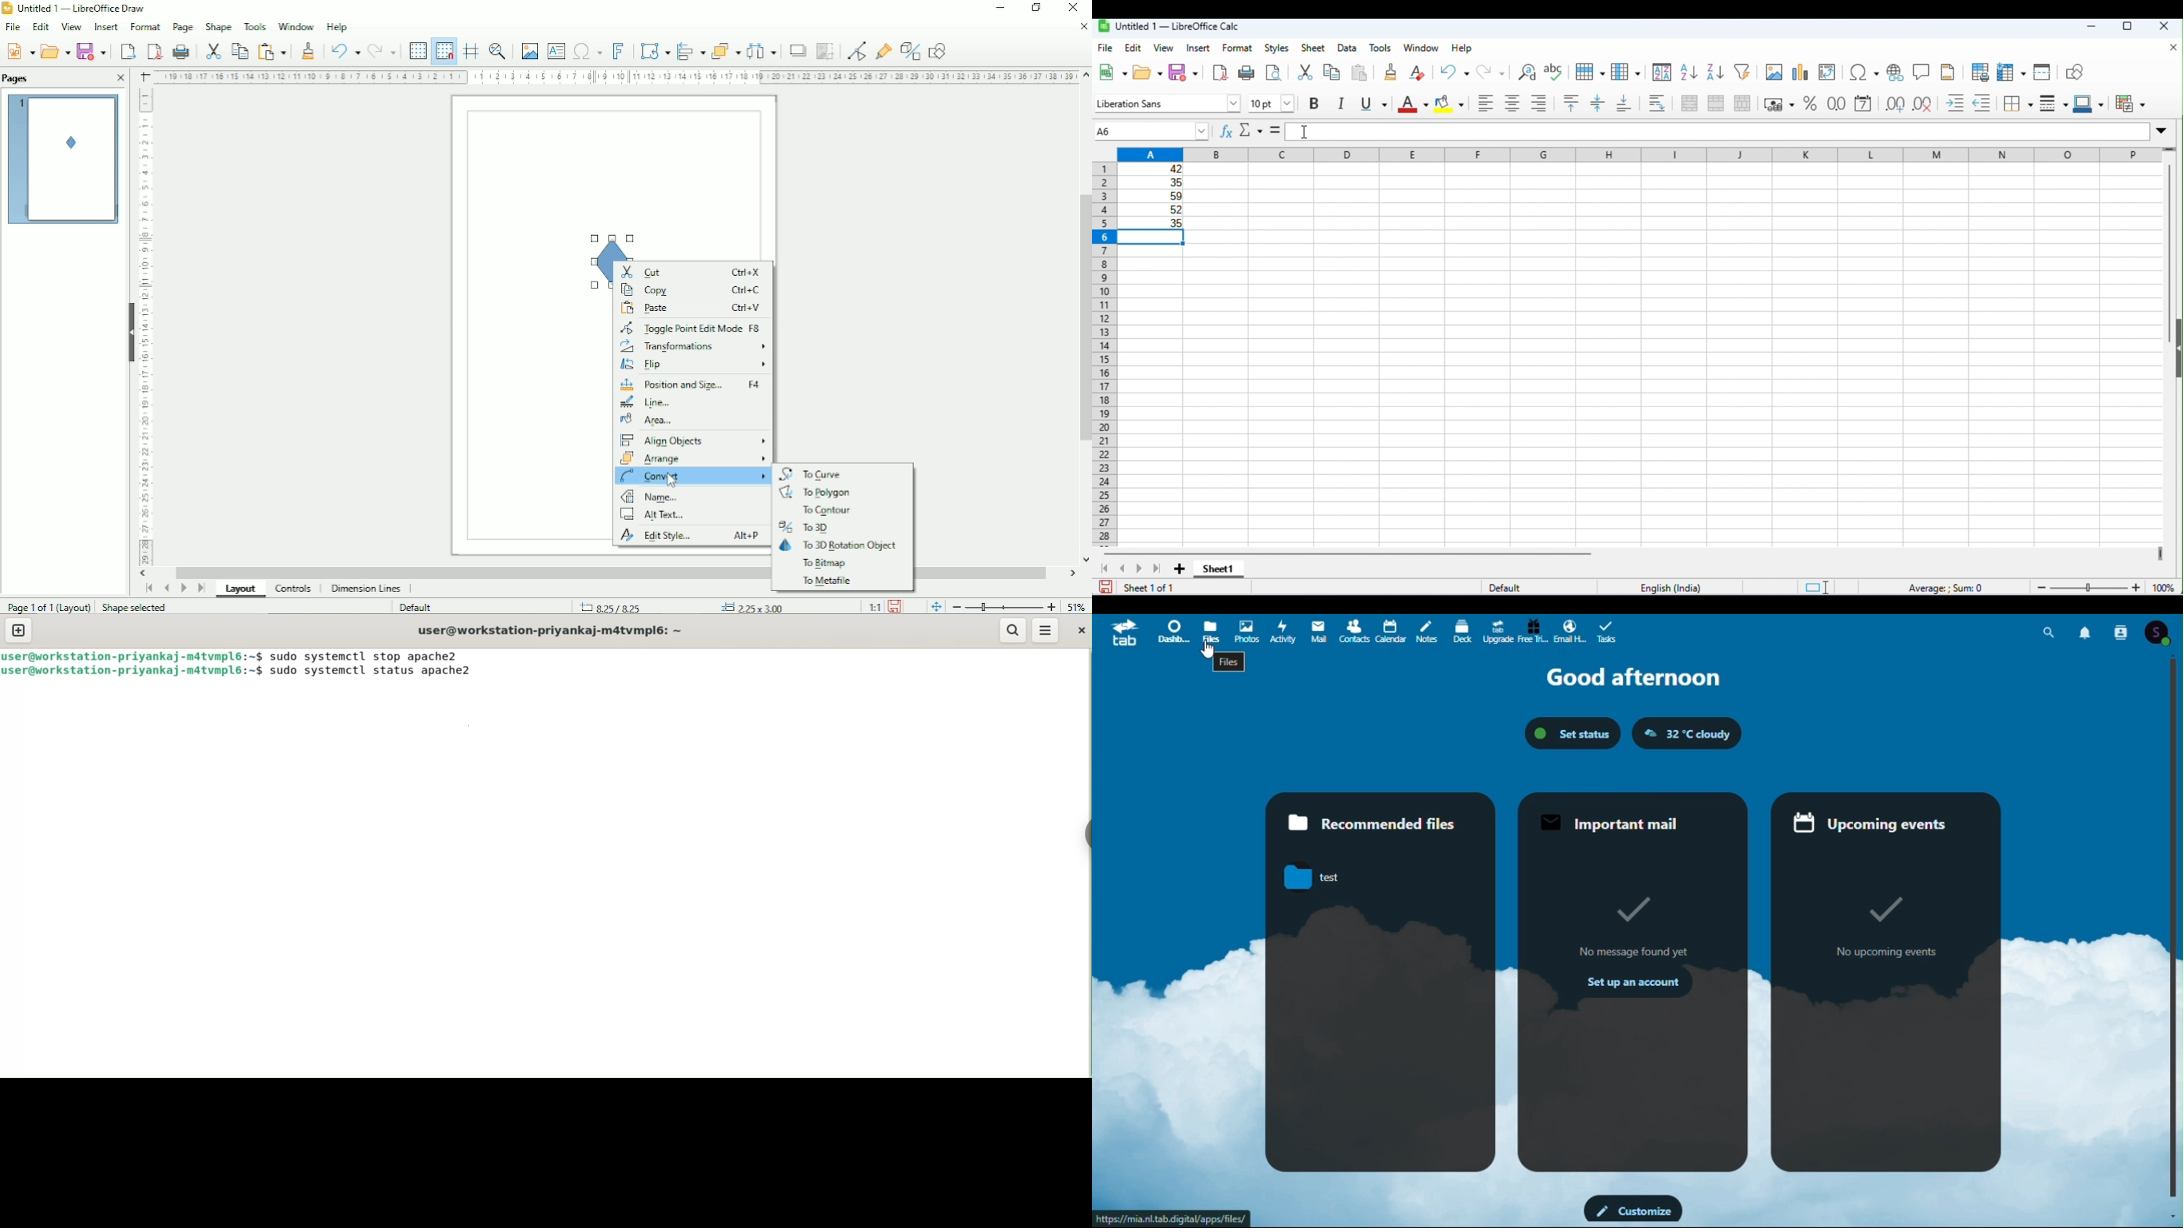  Describe the element at coordinates (1539, 102) in the screenshot. I see `align right` at that location.